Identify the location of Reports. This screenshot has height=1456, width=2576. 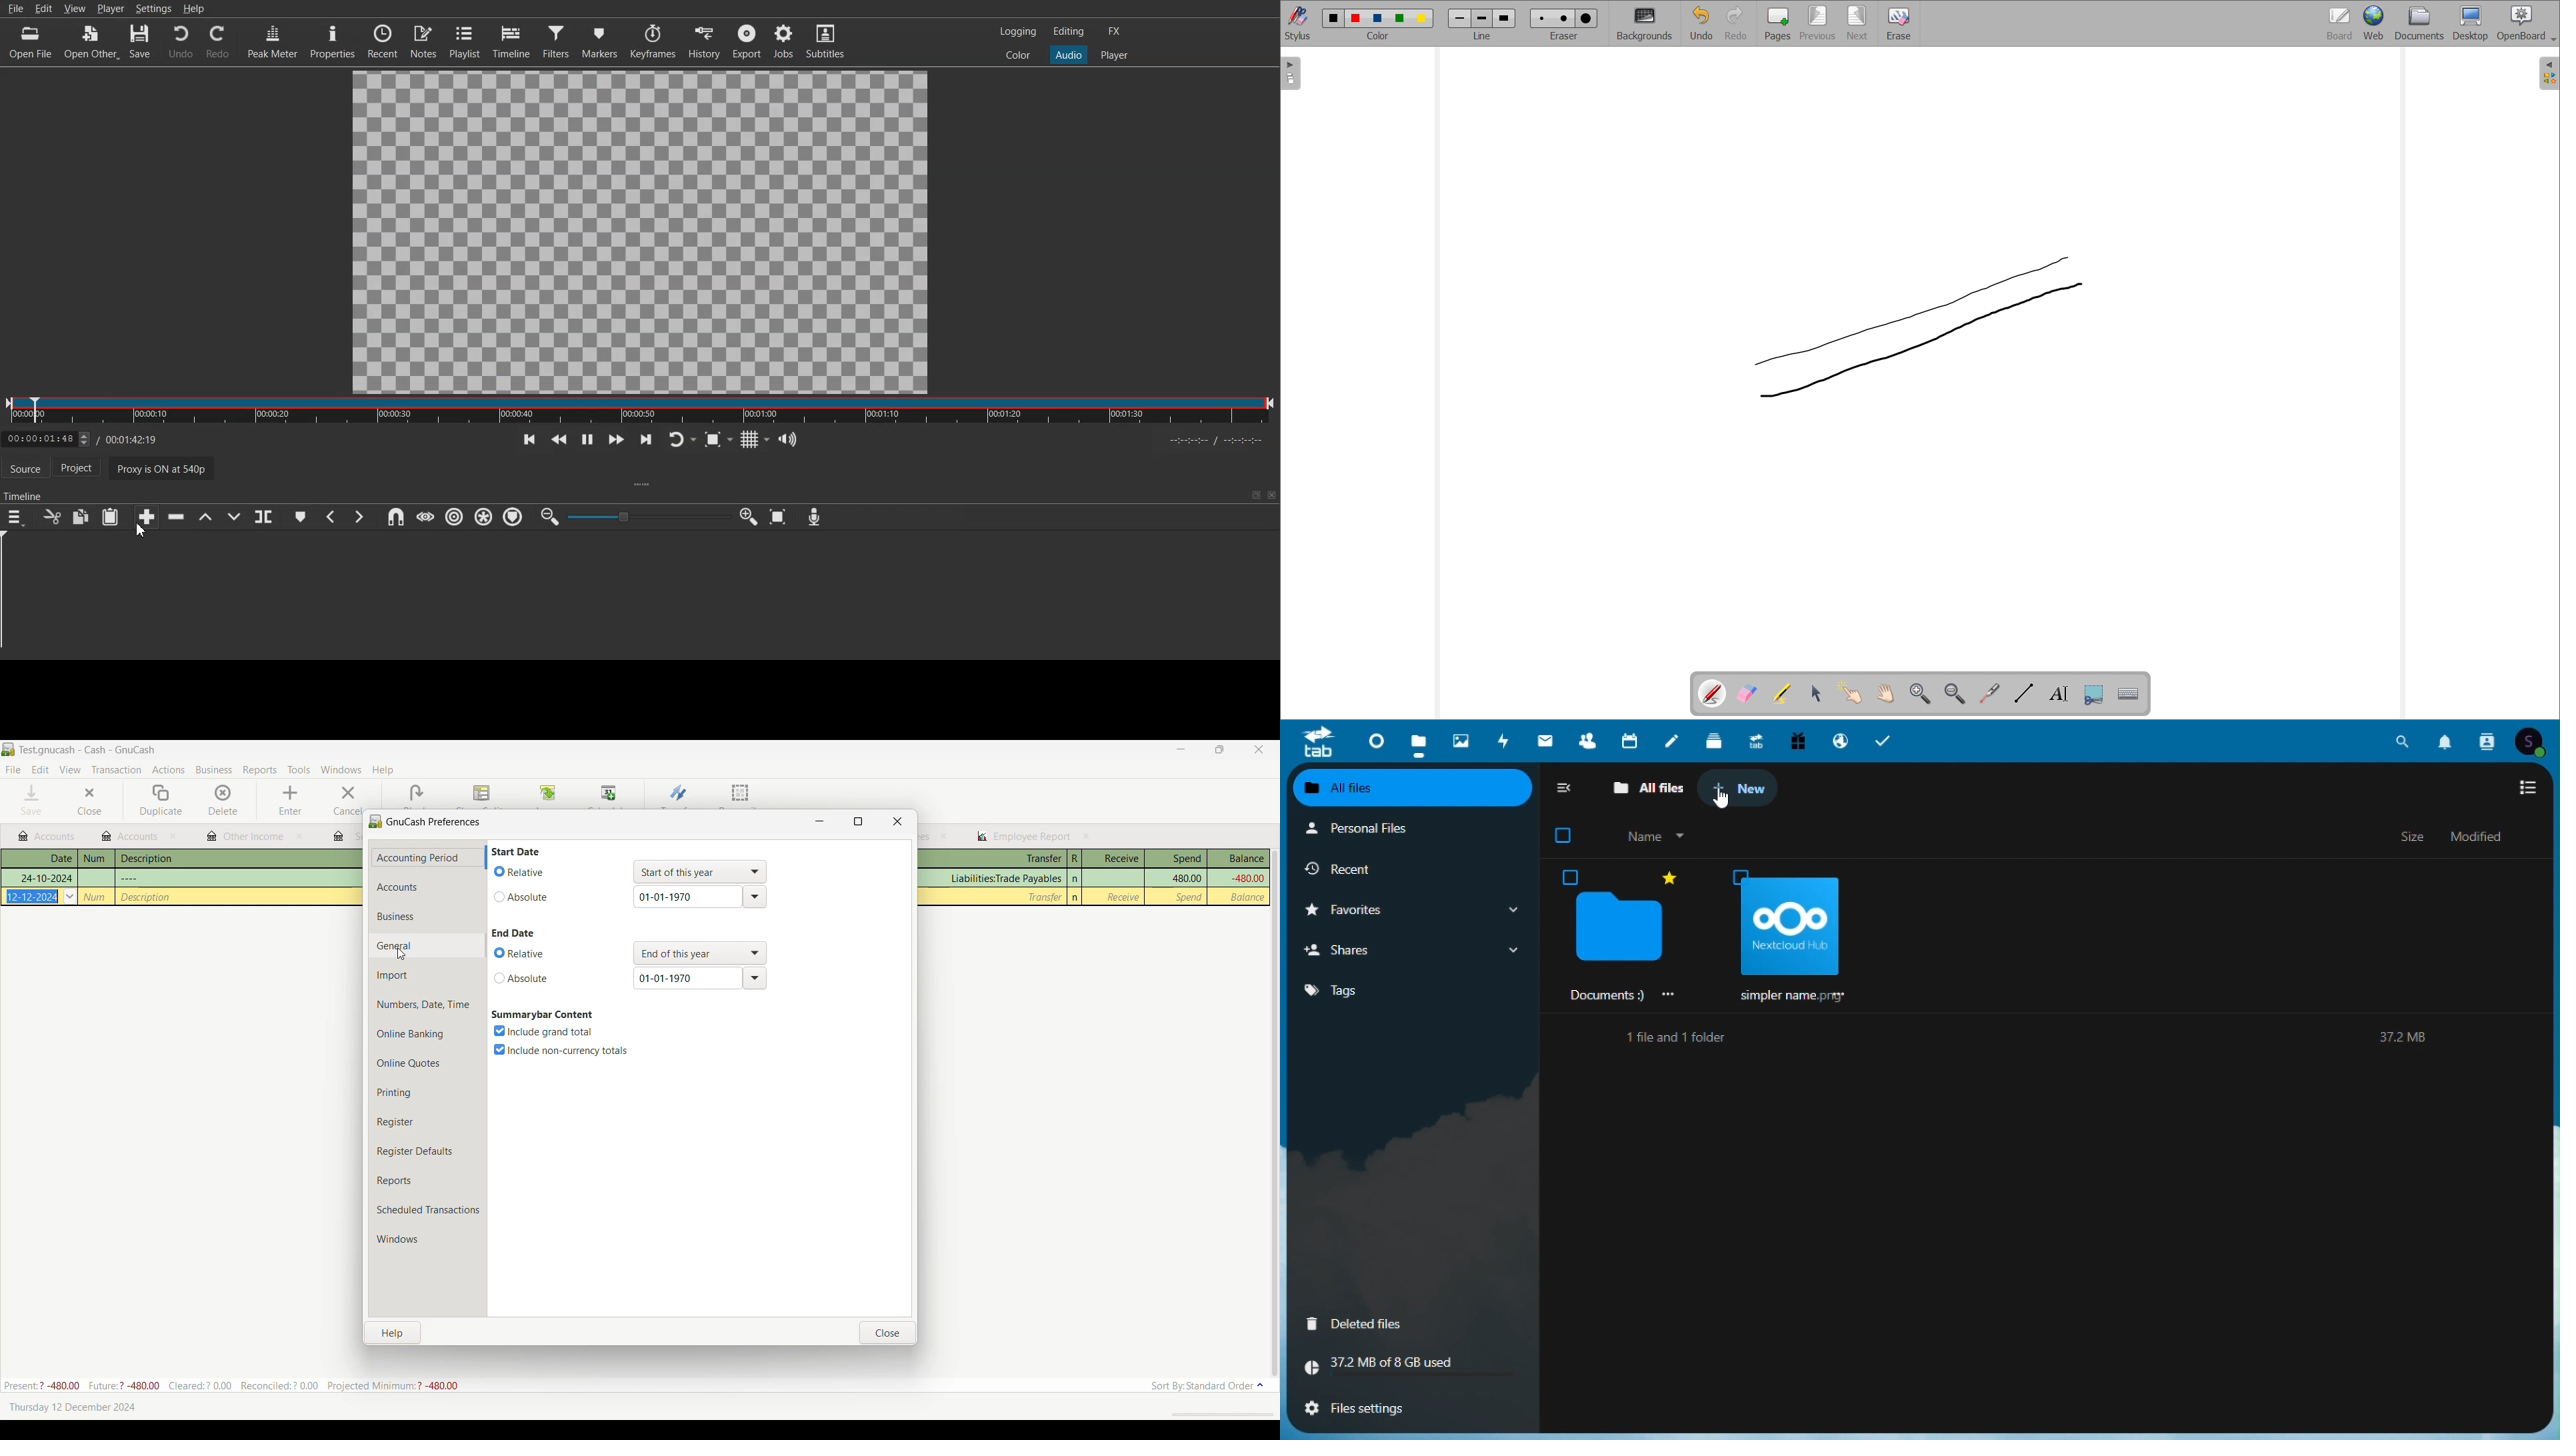
(427, 1181).